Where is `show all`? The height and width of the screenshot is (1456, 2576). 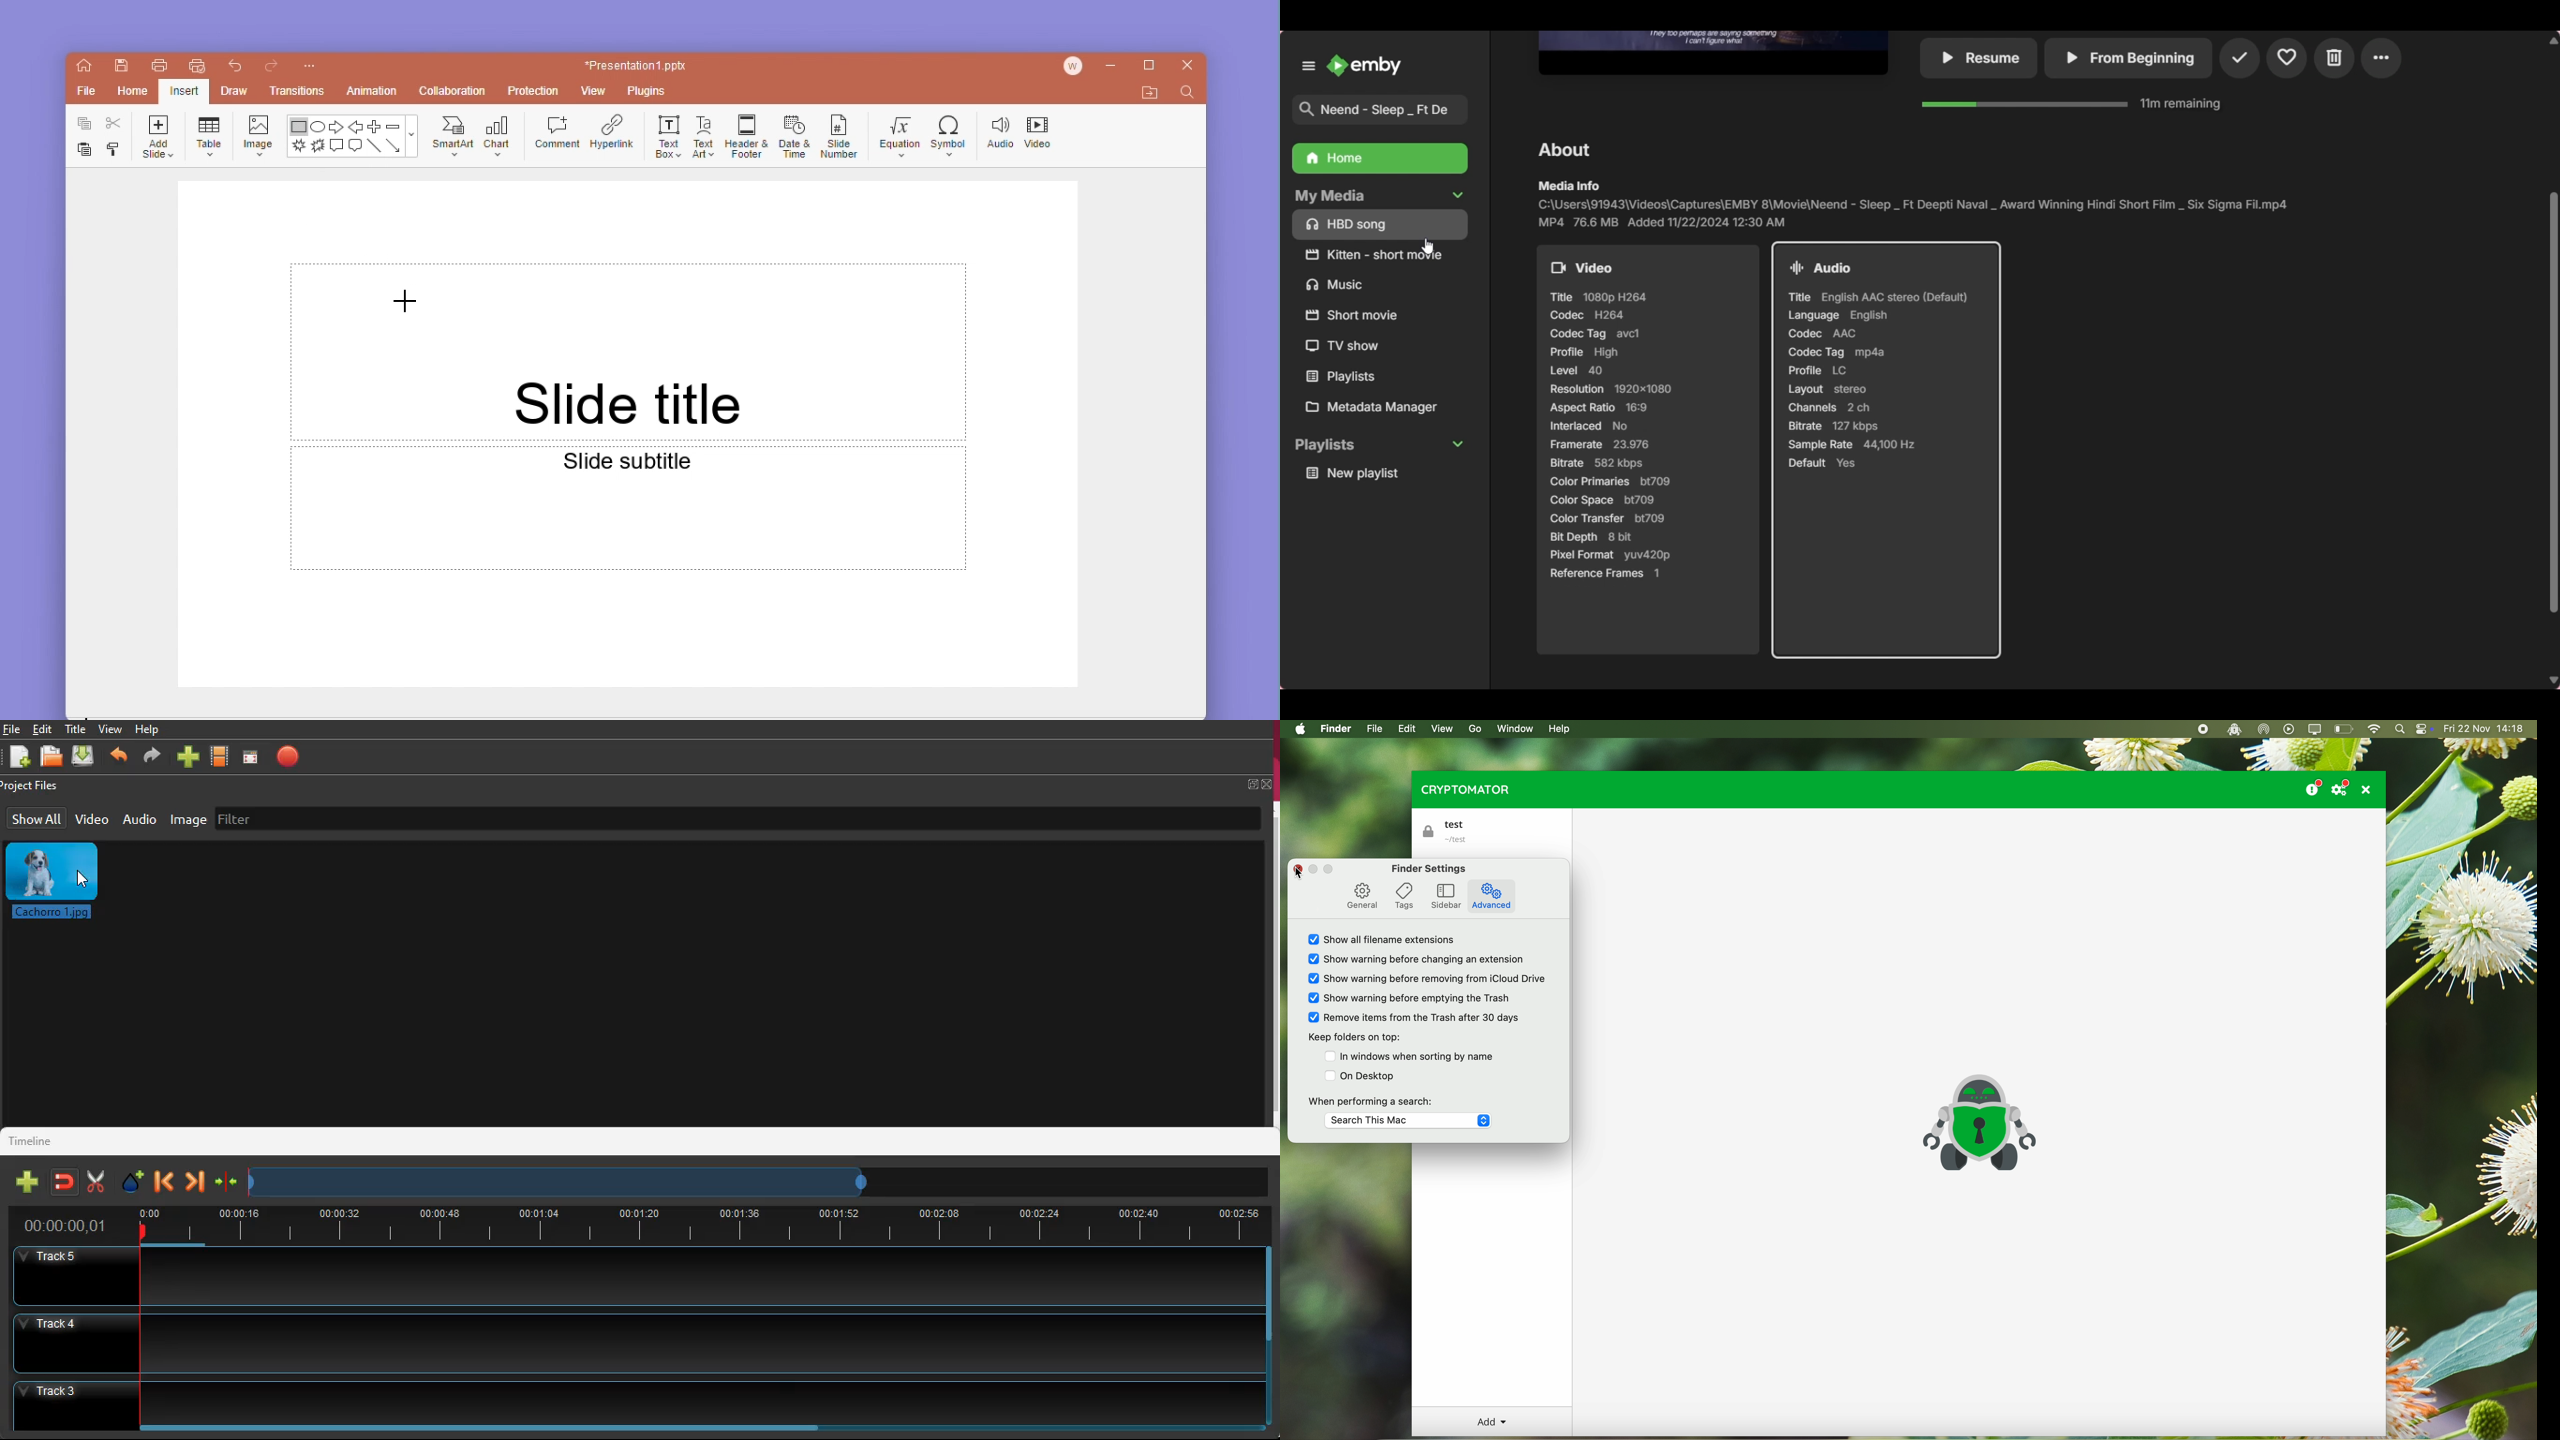
show all is located at coordinates (37, 818).